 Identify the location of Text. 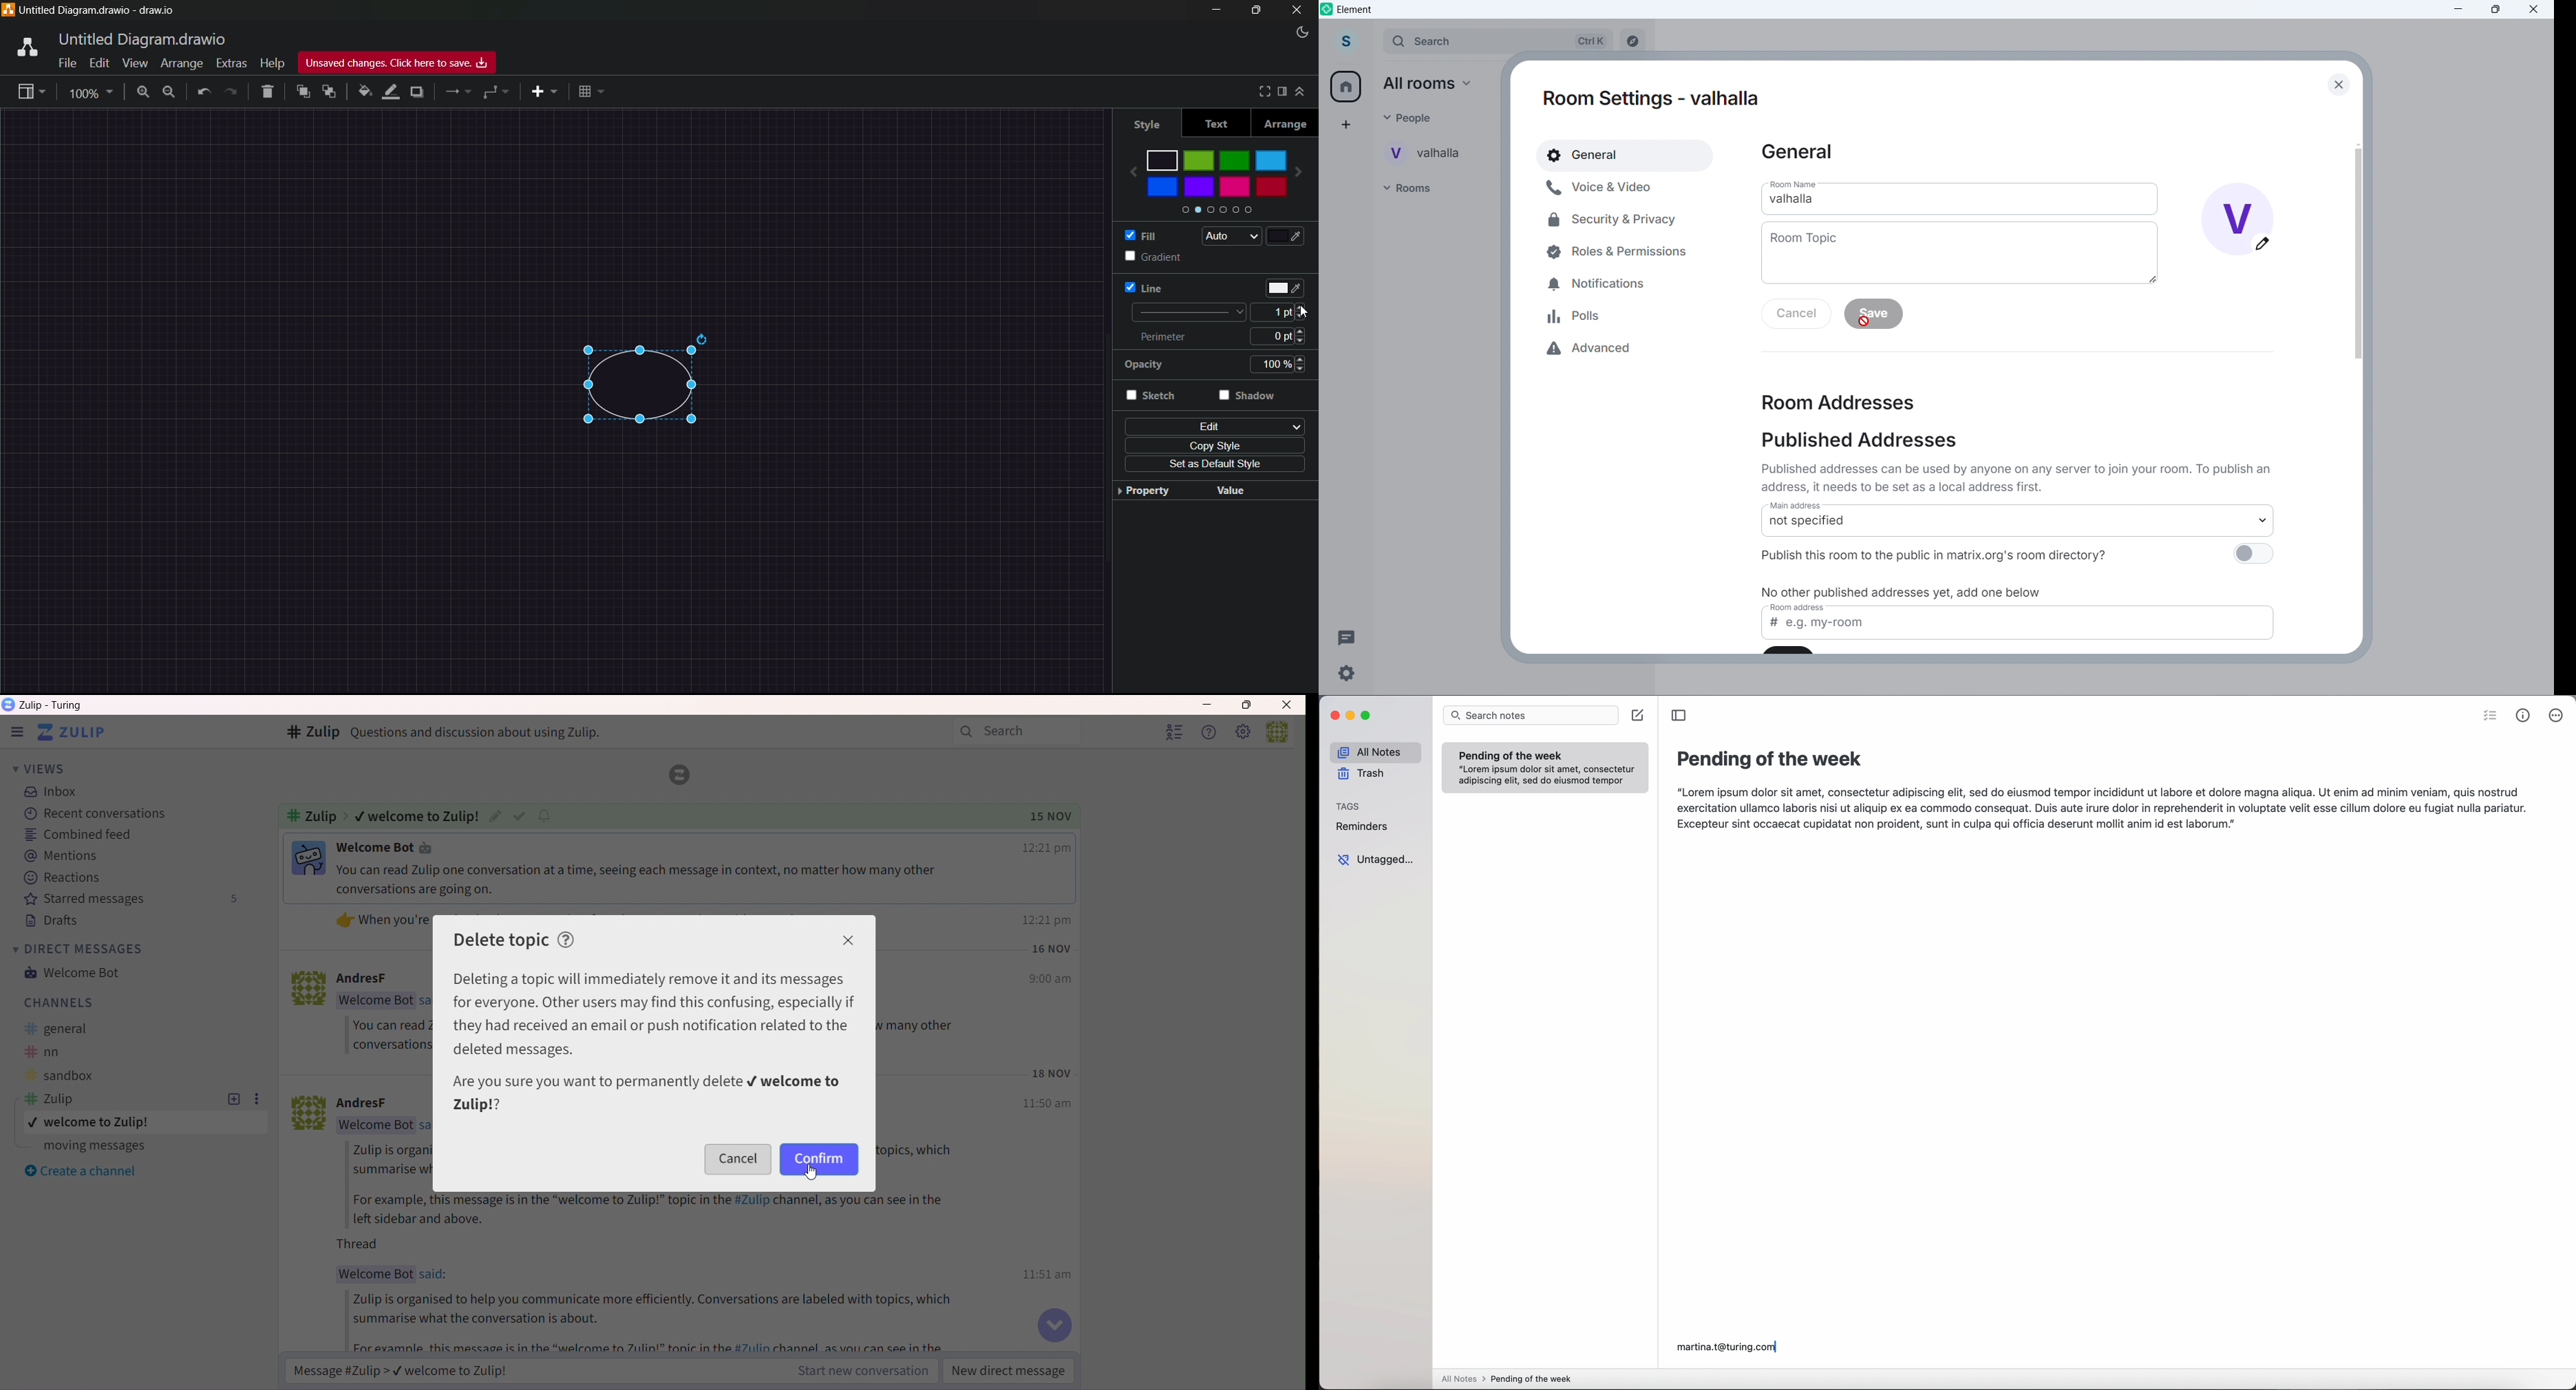
(375, 1124).